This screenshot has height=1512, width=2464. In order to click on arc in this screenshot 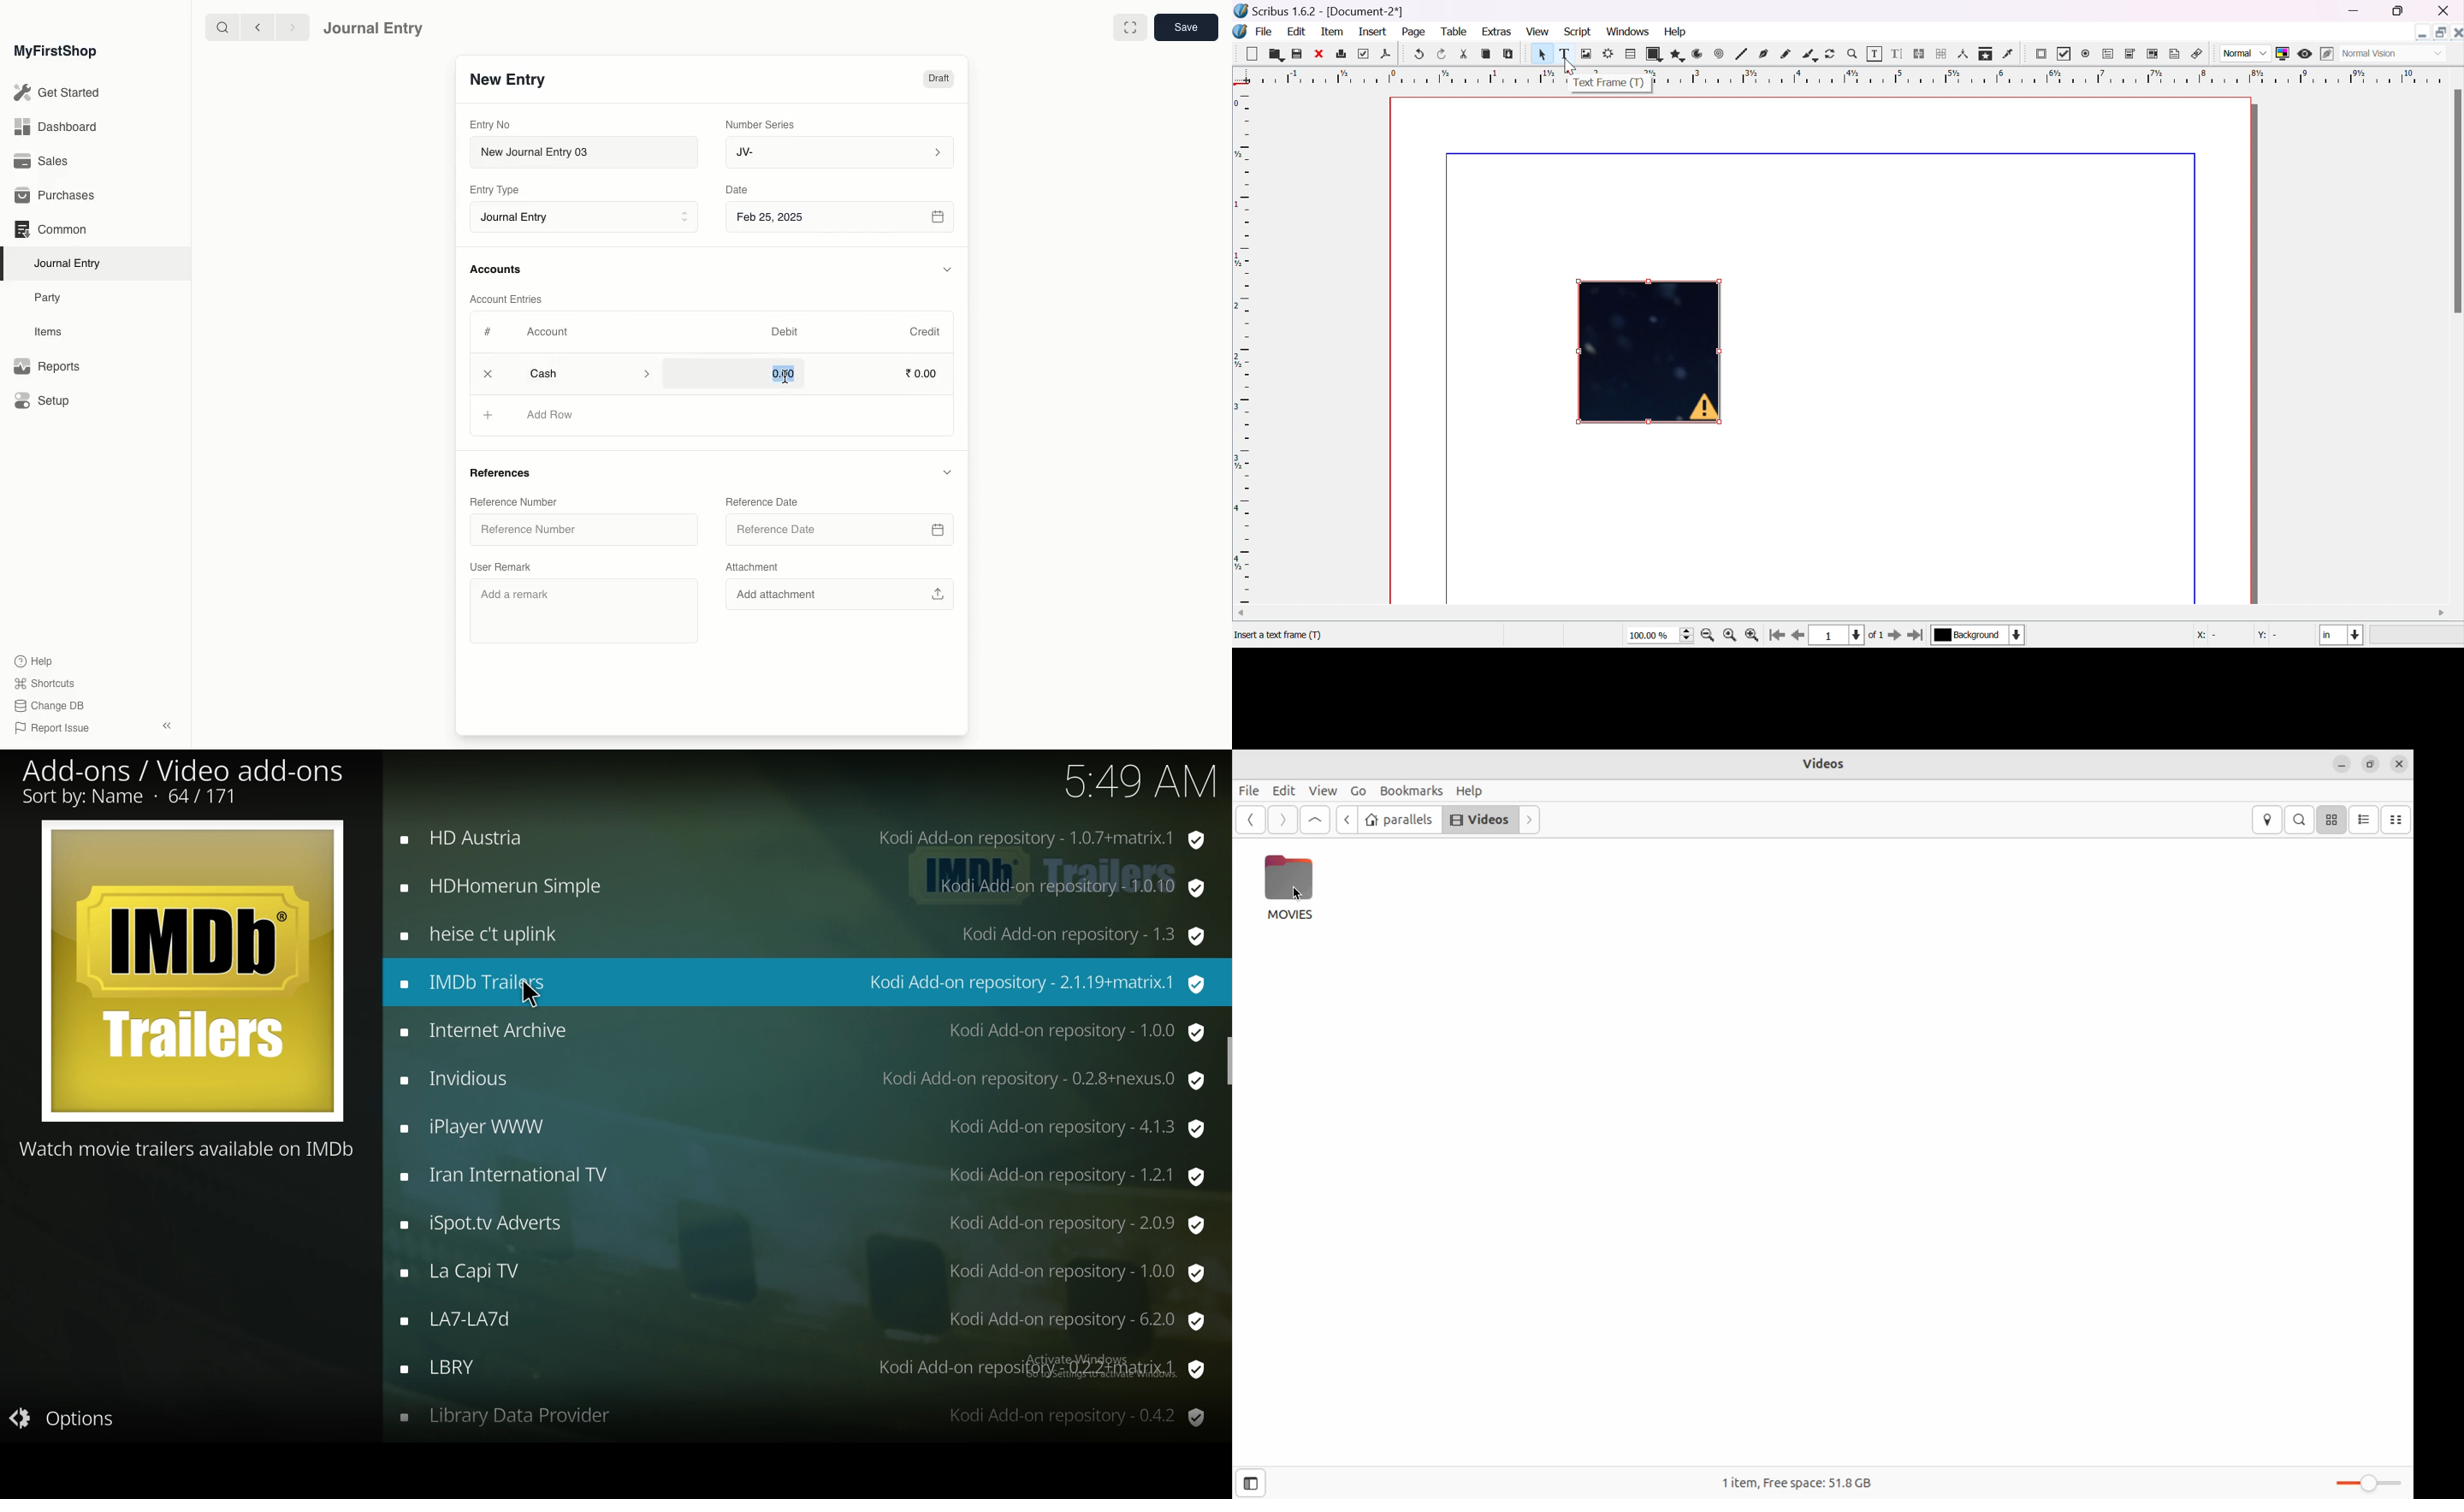, I will do `click(1698, 53)`.